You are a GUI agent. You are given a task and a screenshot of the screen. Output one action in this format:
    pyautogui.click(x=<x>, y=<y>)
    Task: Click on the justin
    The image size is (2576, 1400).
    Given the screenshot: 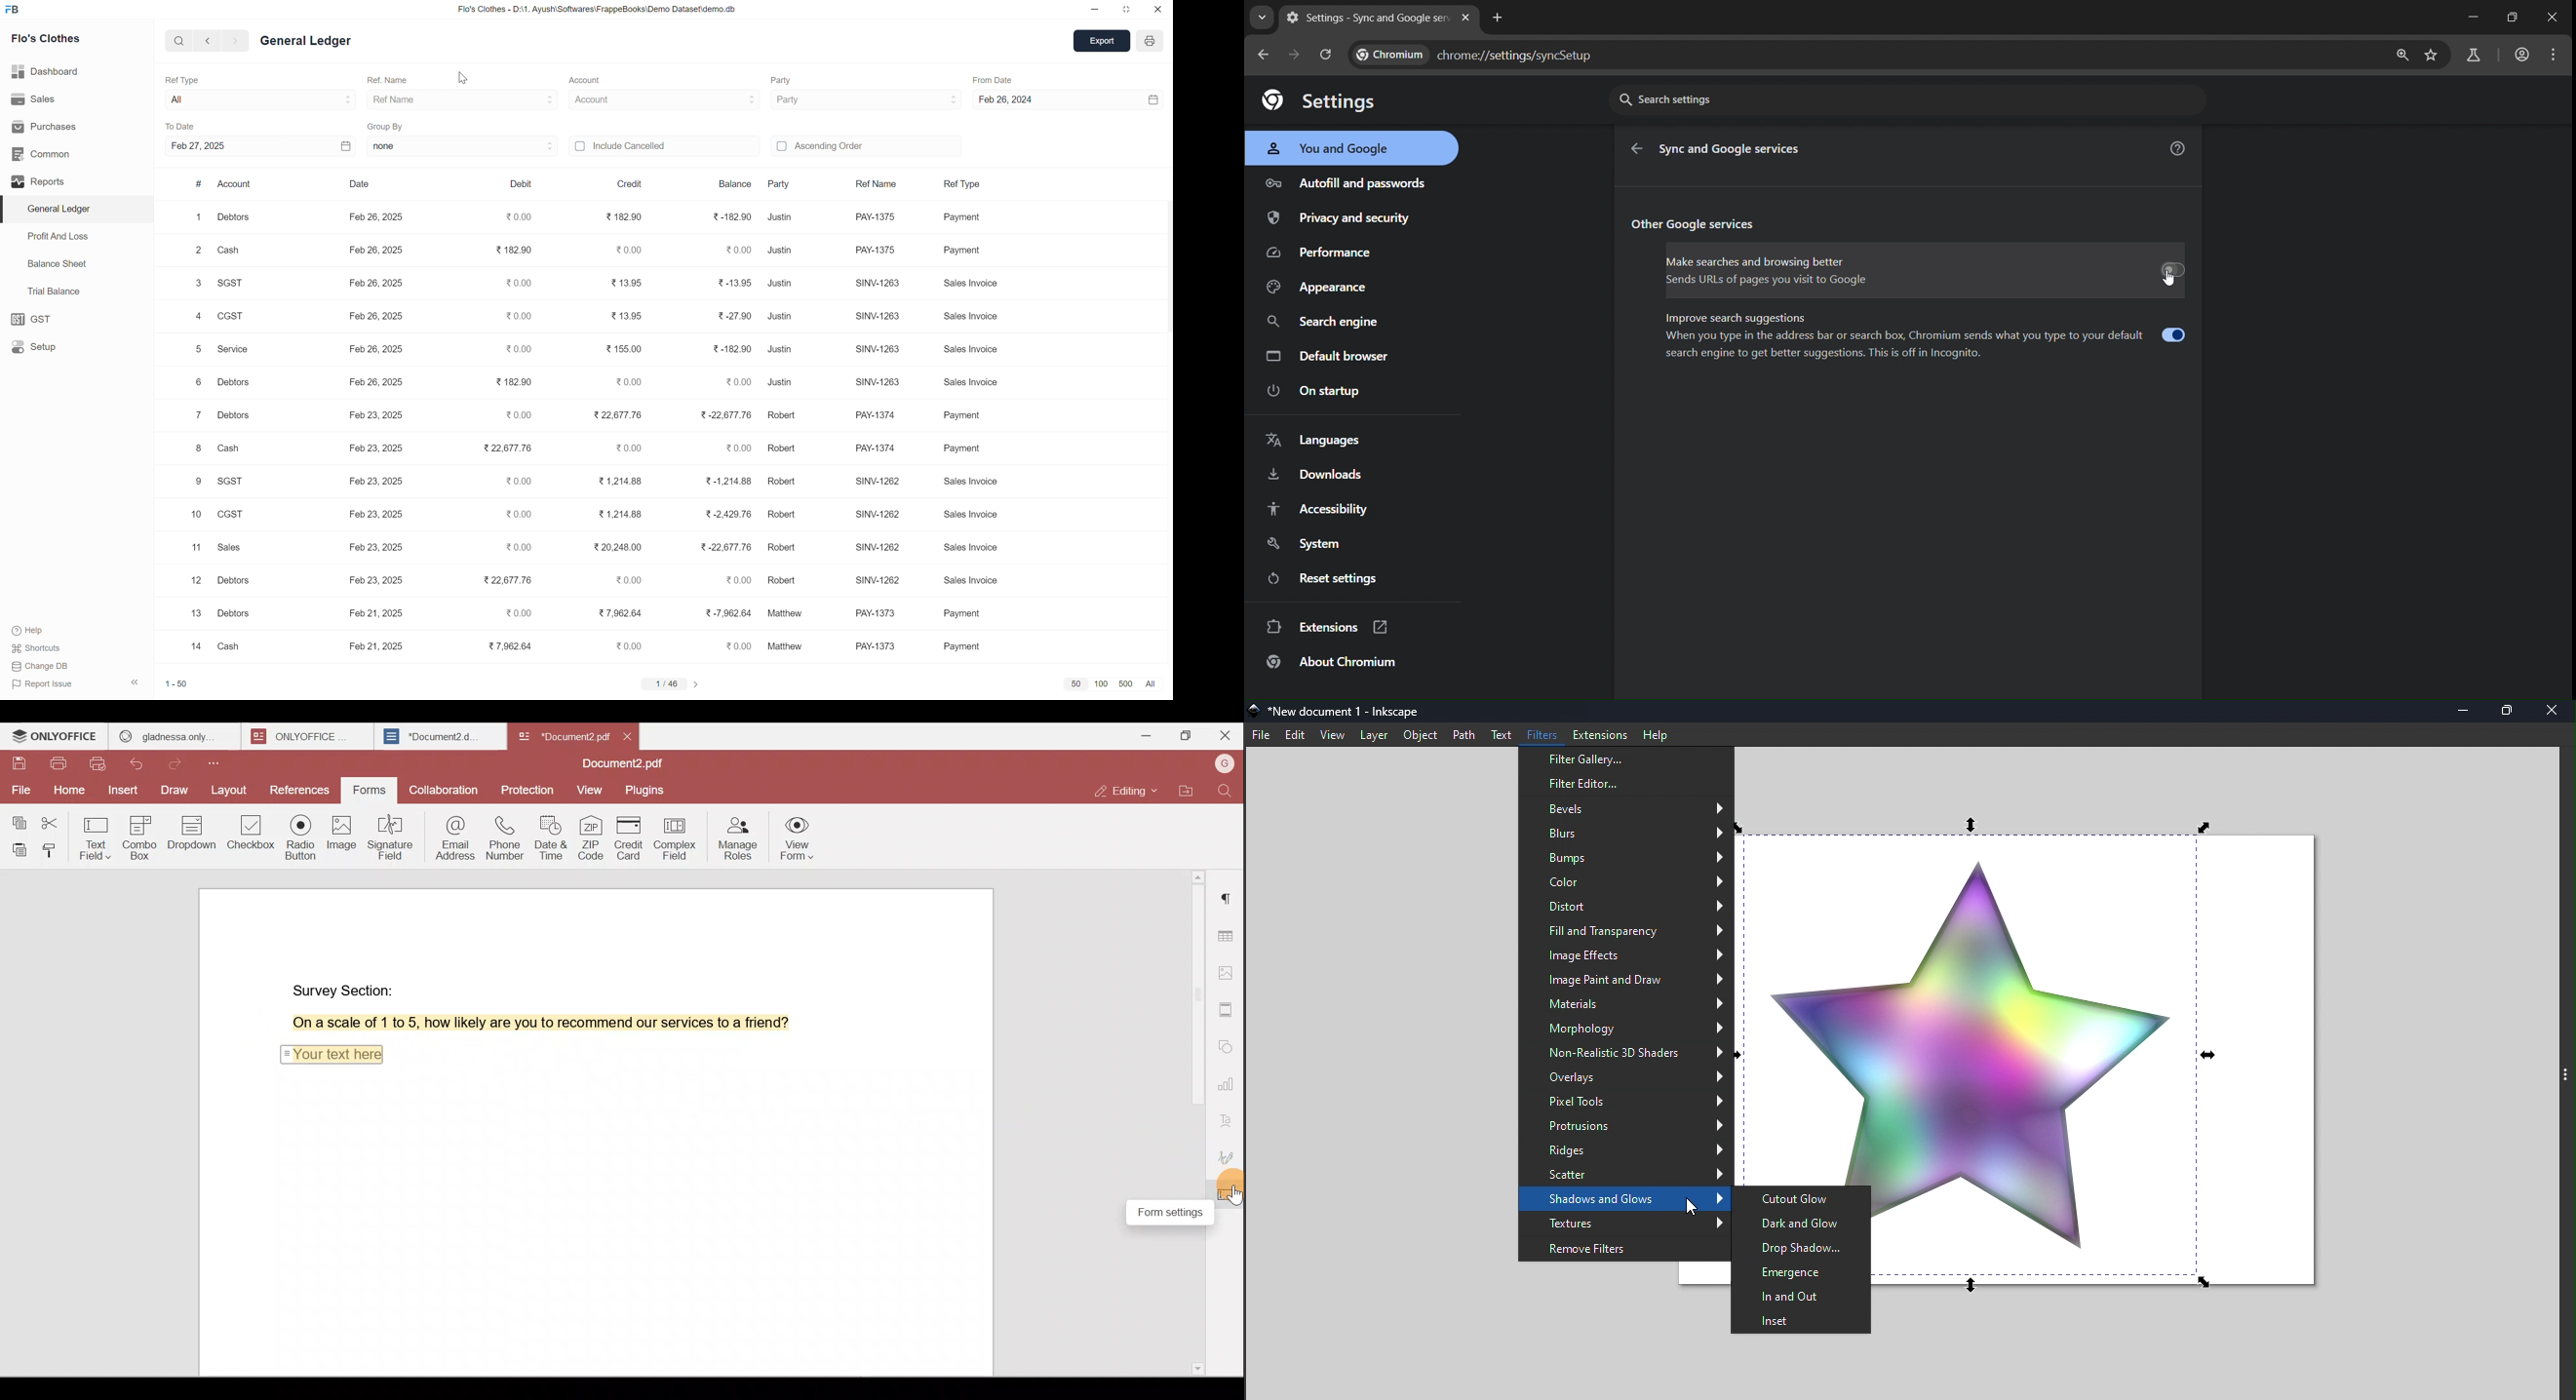 What is the action you would take?
    pyautogui.click(x=779, y=283)
    